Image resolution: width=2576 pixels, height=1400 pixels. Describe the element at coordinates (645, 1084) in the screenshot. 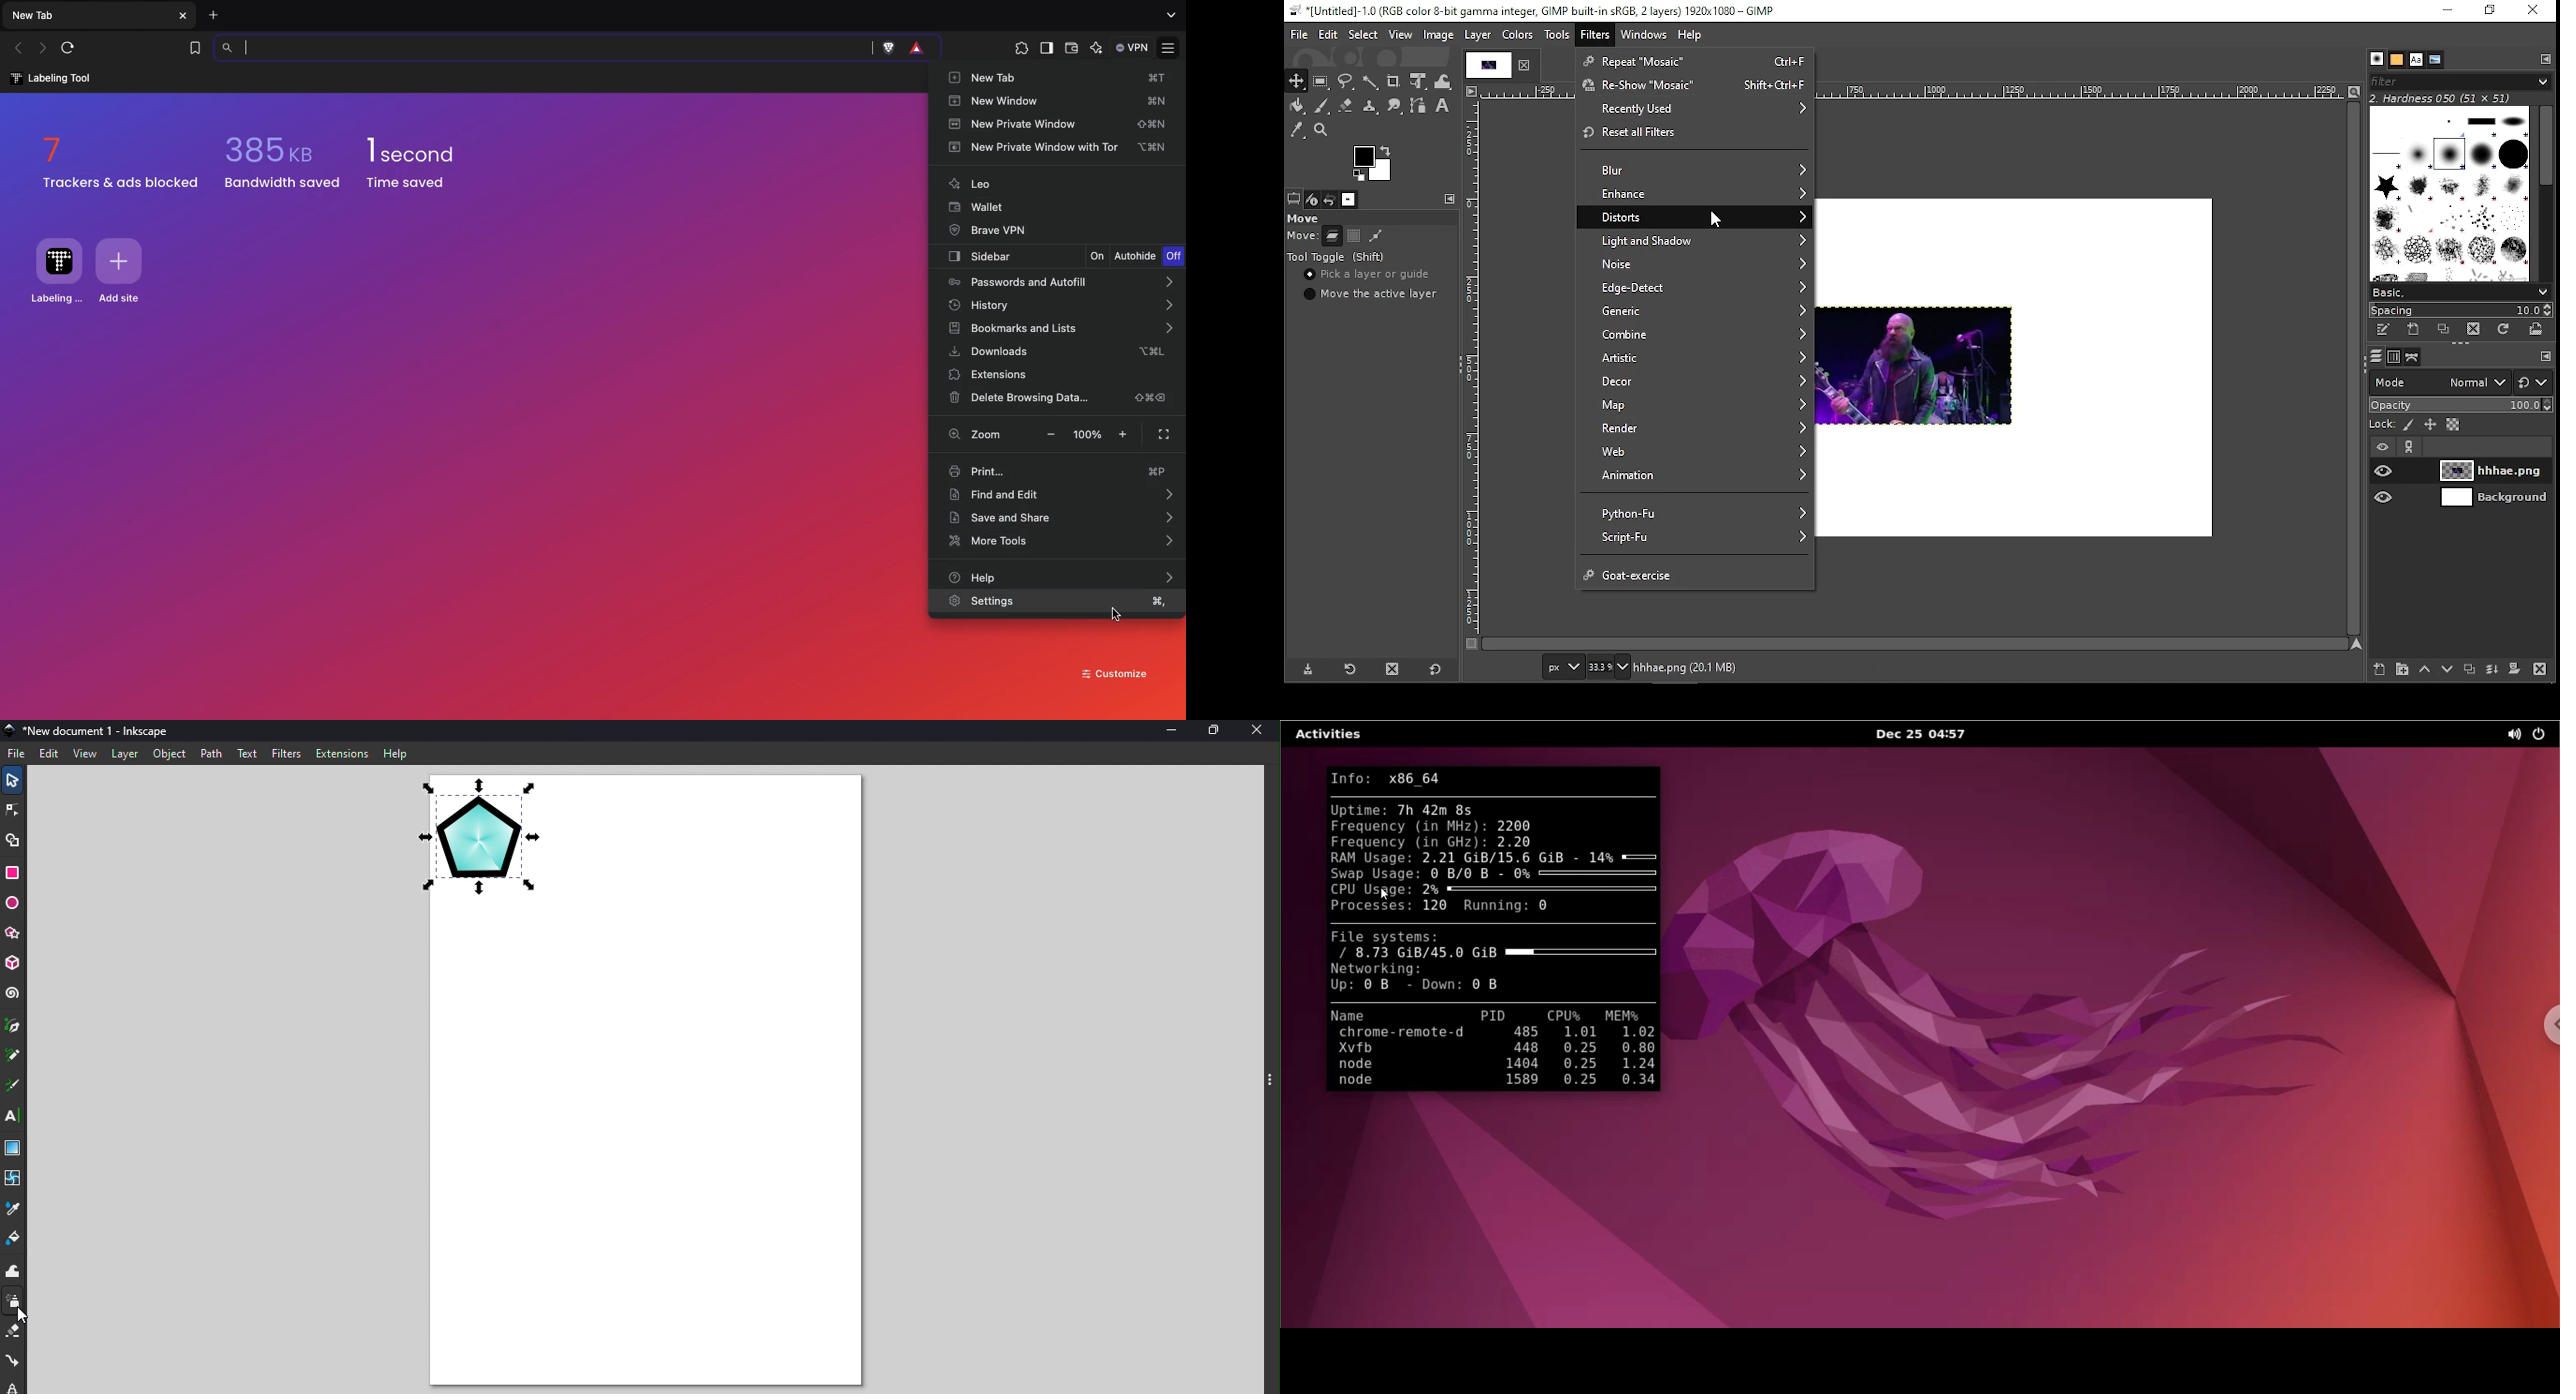

I see `Canvas` at that location.